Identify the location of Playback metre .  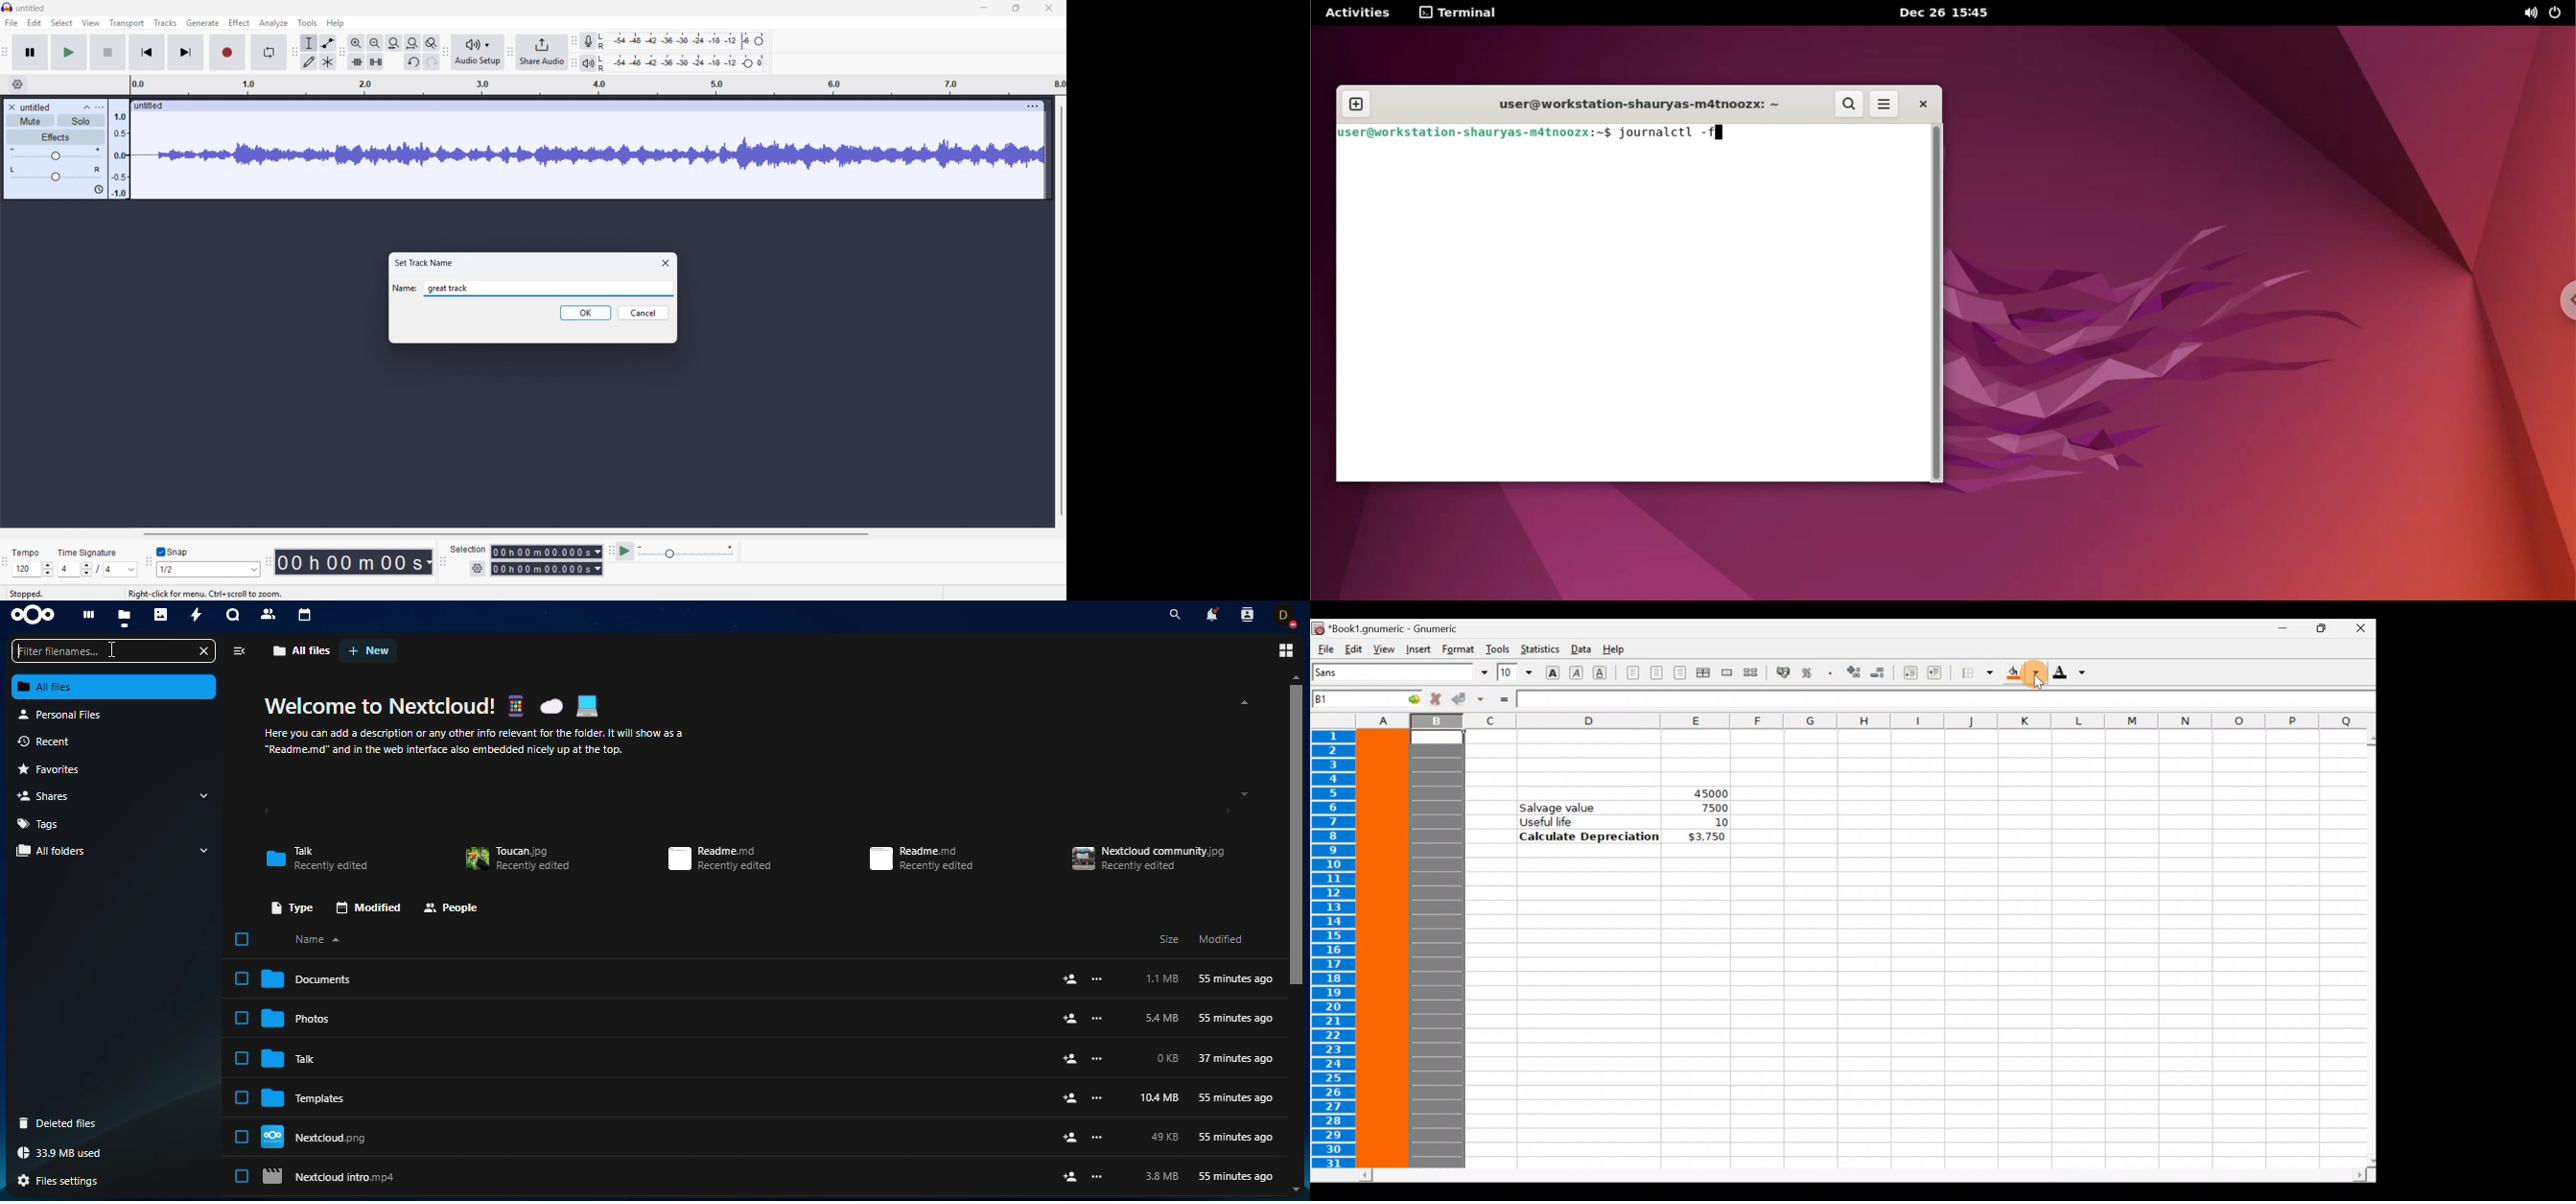
(589, 64).